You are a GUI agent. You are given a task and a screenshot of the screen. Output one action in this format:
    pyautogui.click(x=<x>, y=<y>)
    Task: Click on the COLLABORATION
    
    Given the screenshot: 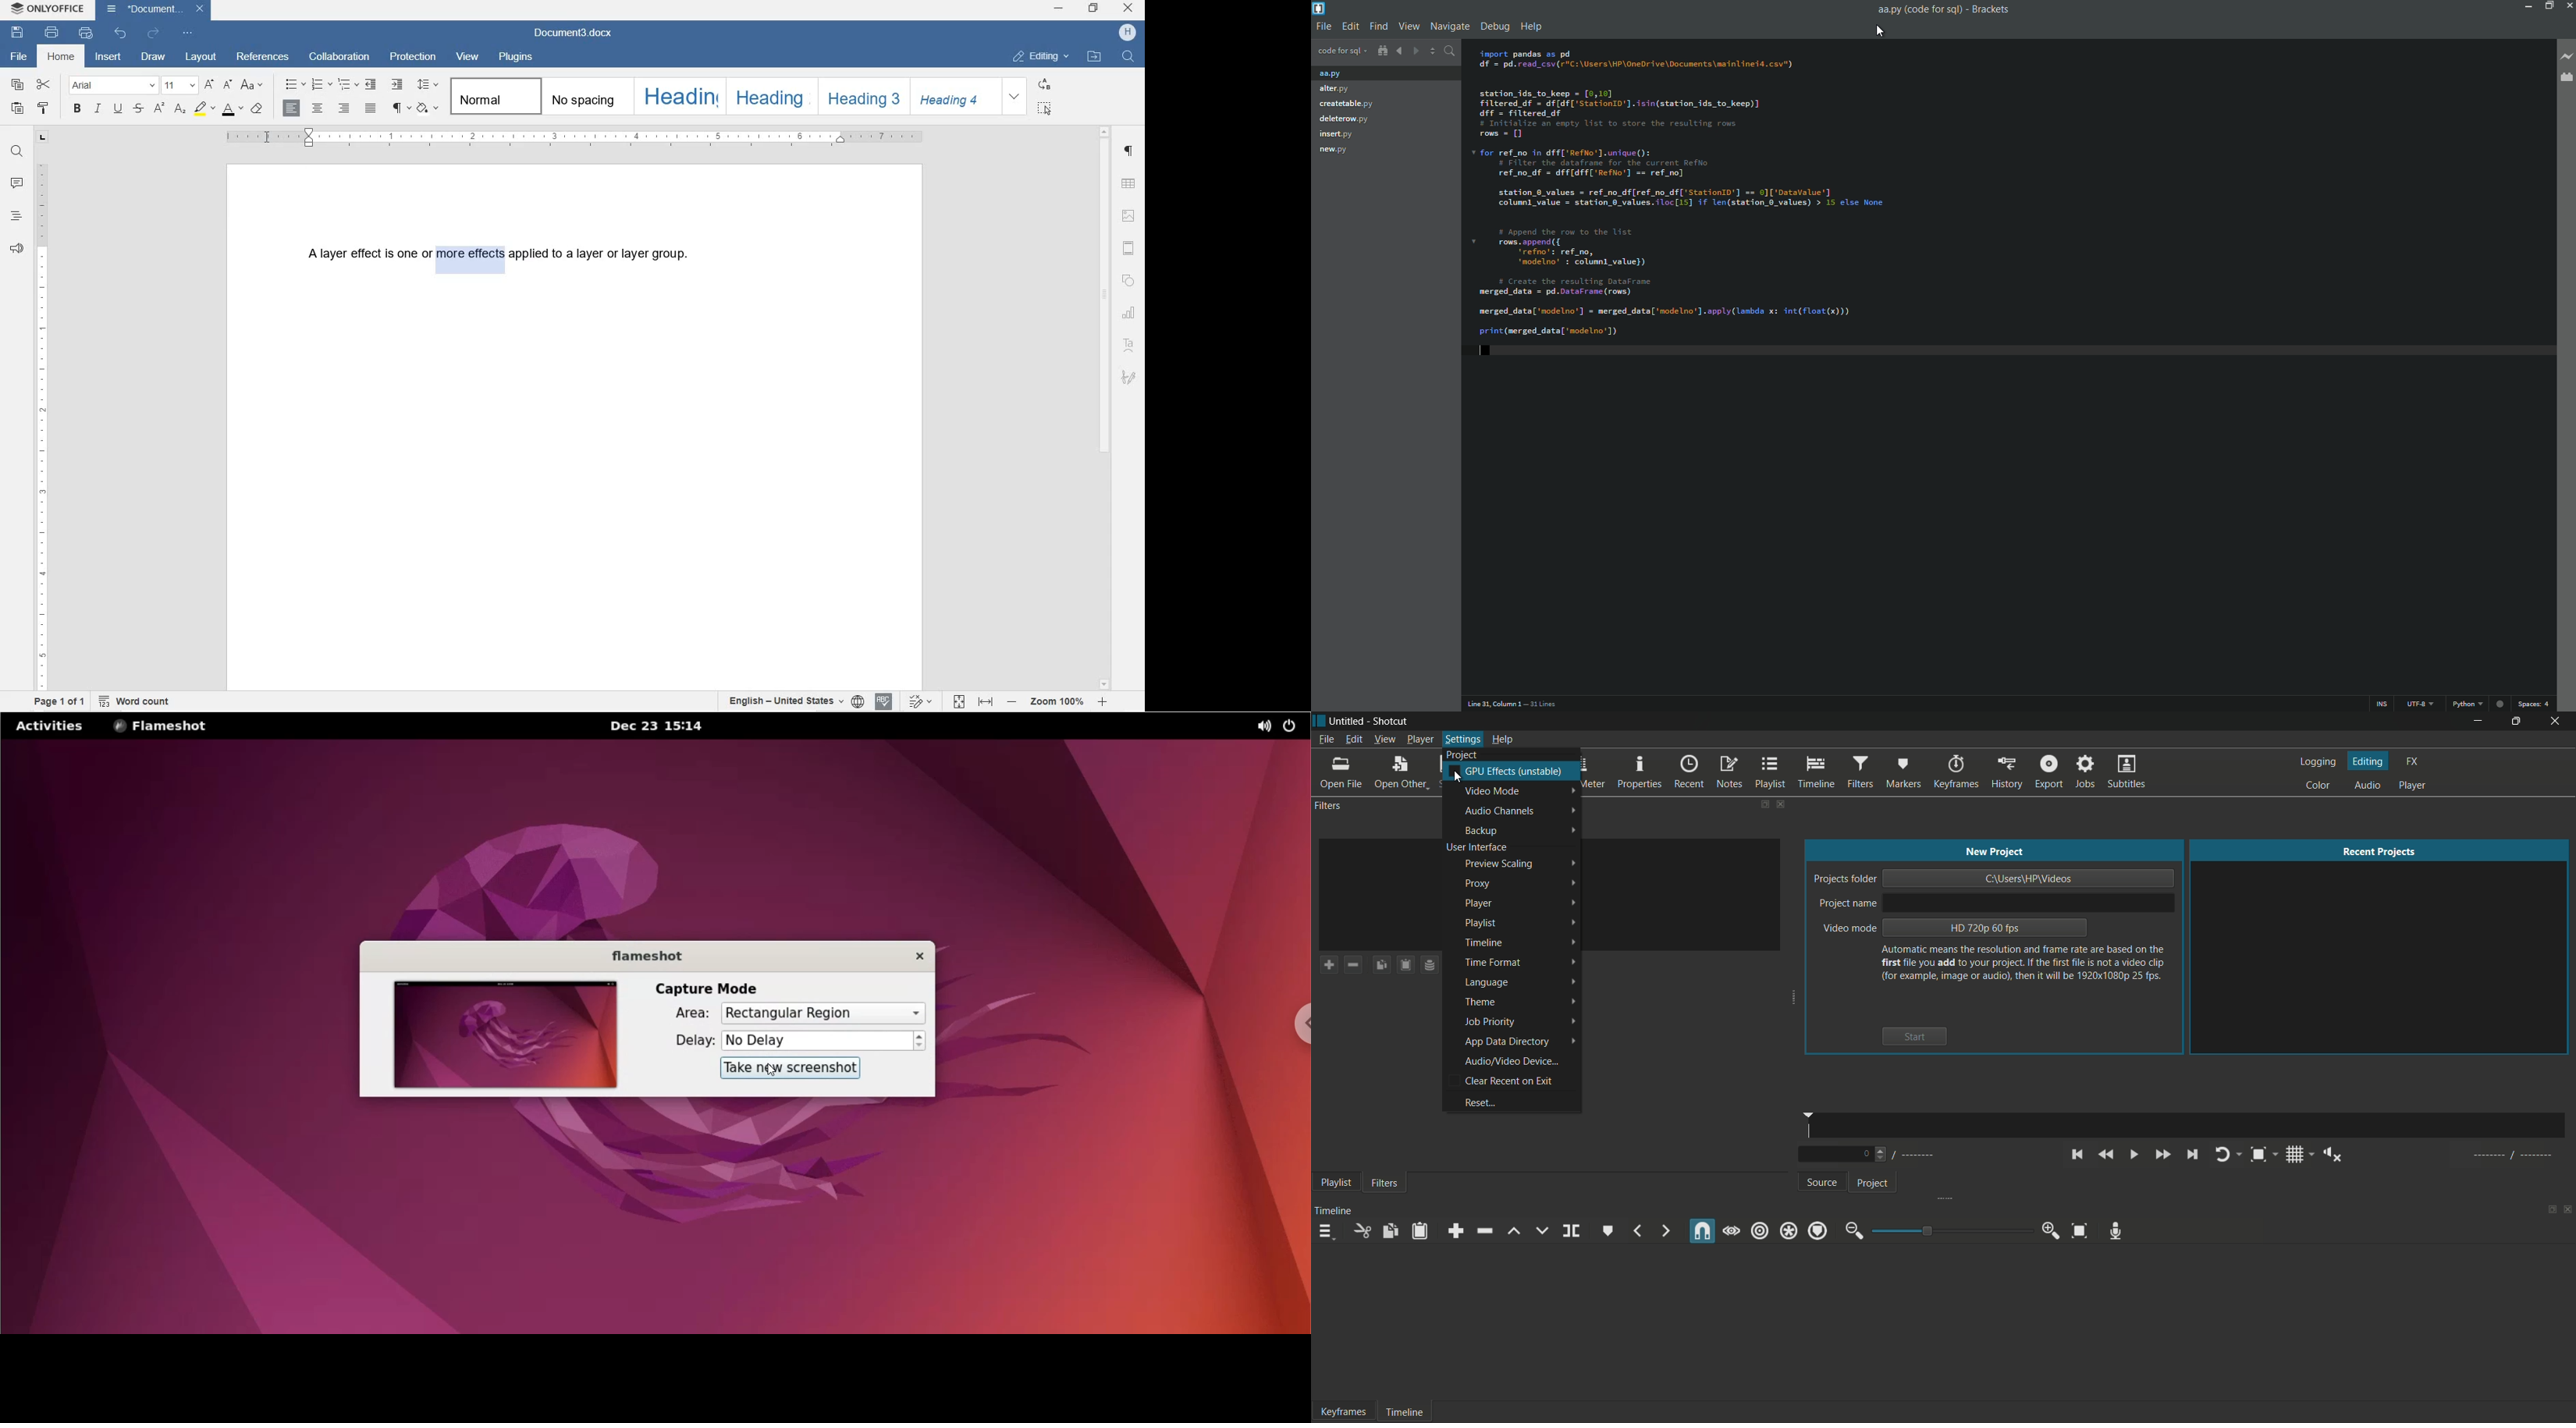 What is the action you would take?
    pyautogui.click(x=339, y=56)
    